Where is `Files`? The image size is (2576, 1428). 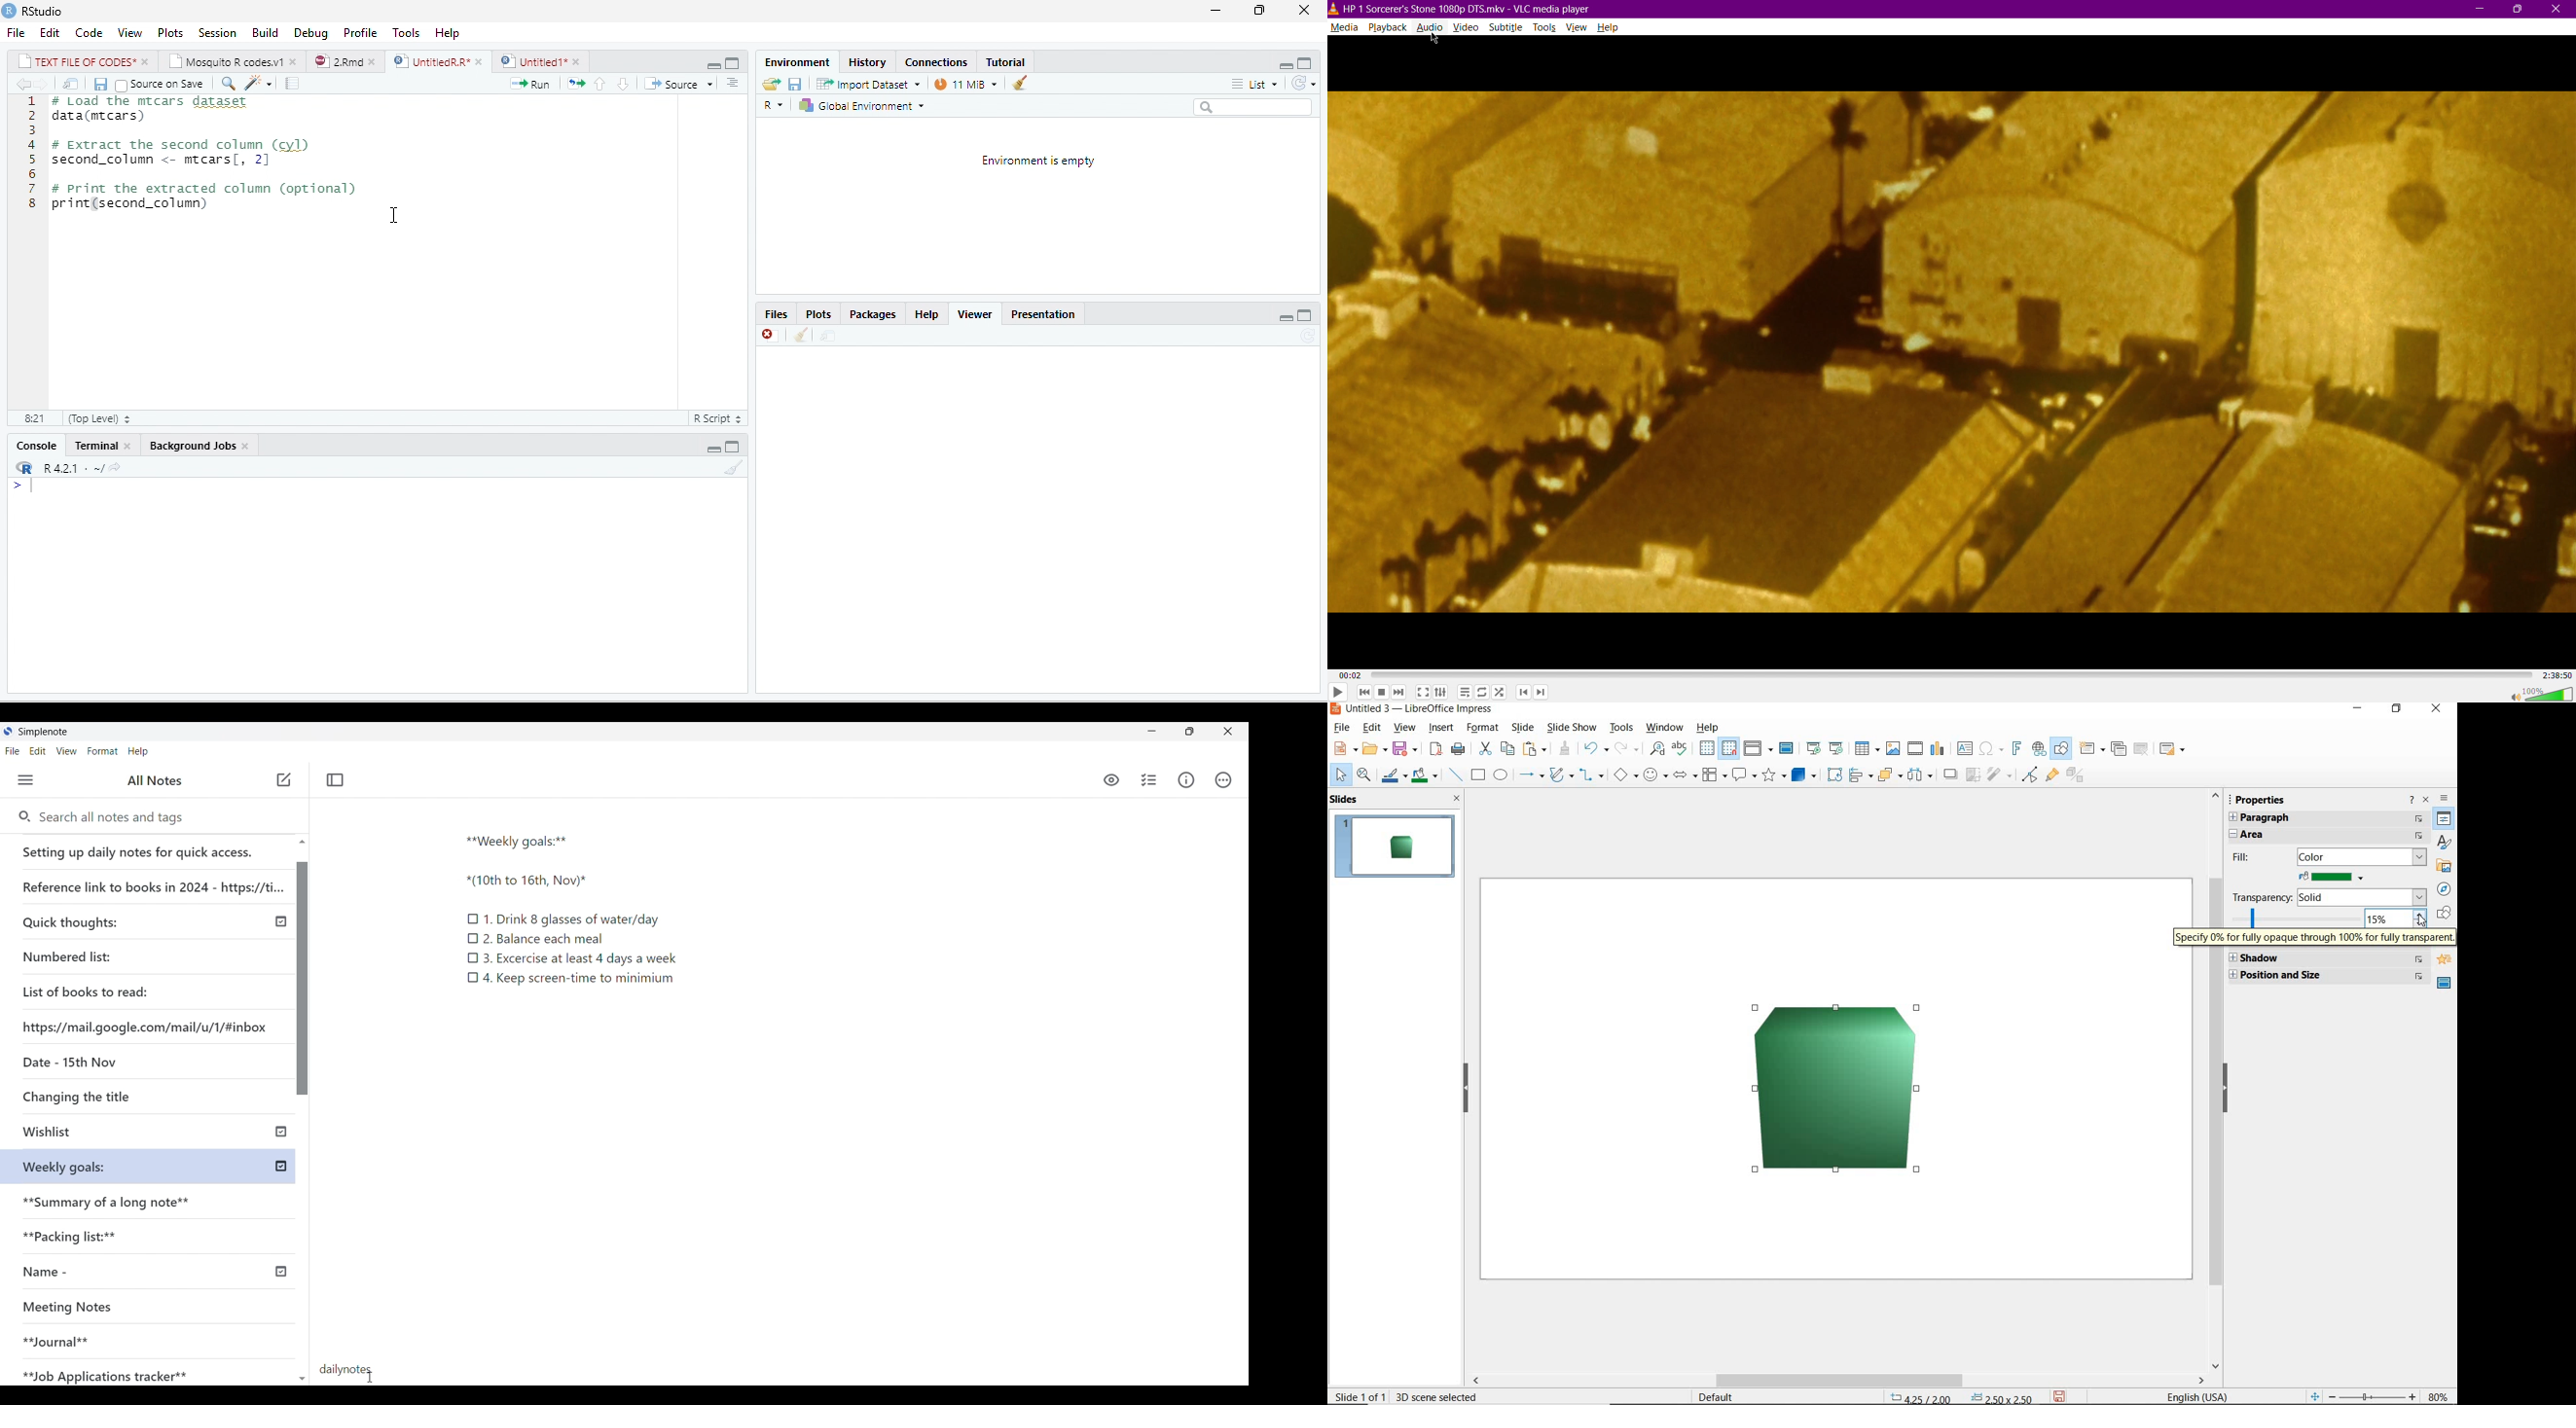
Files is located at coordinates (777, 315).